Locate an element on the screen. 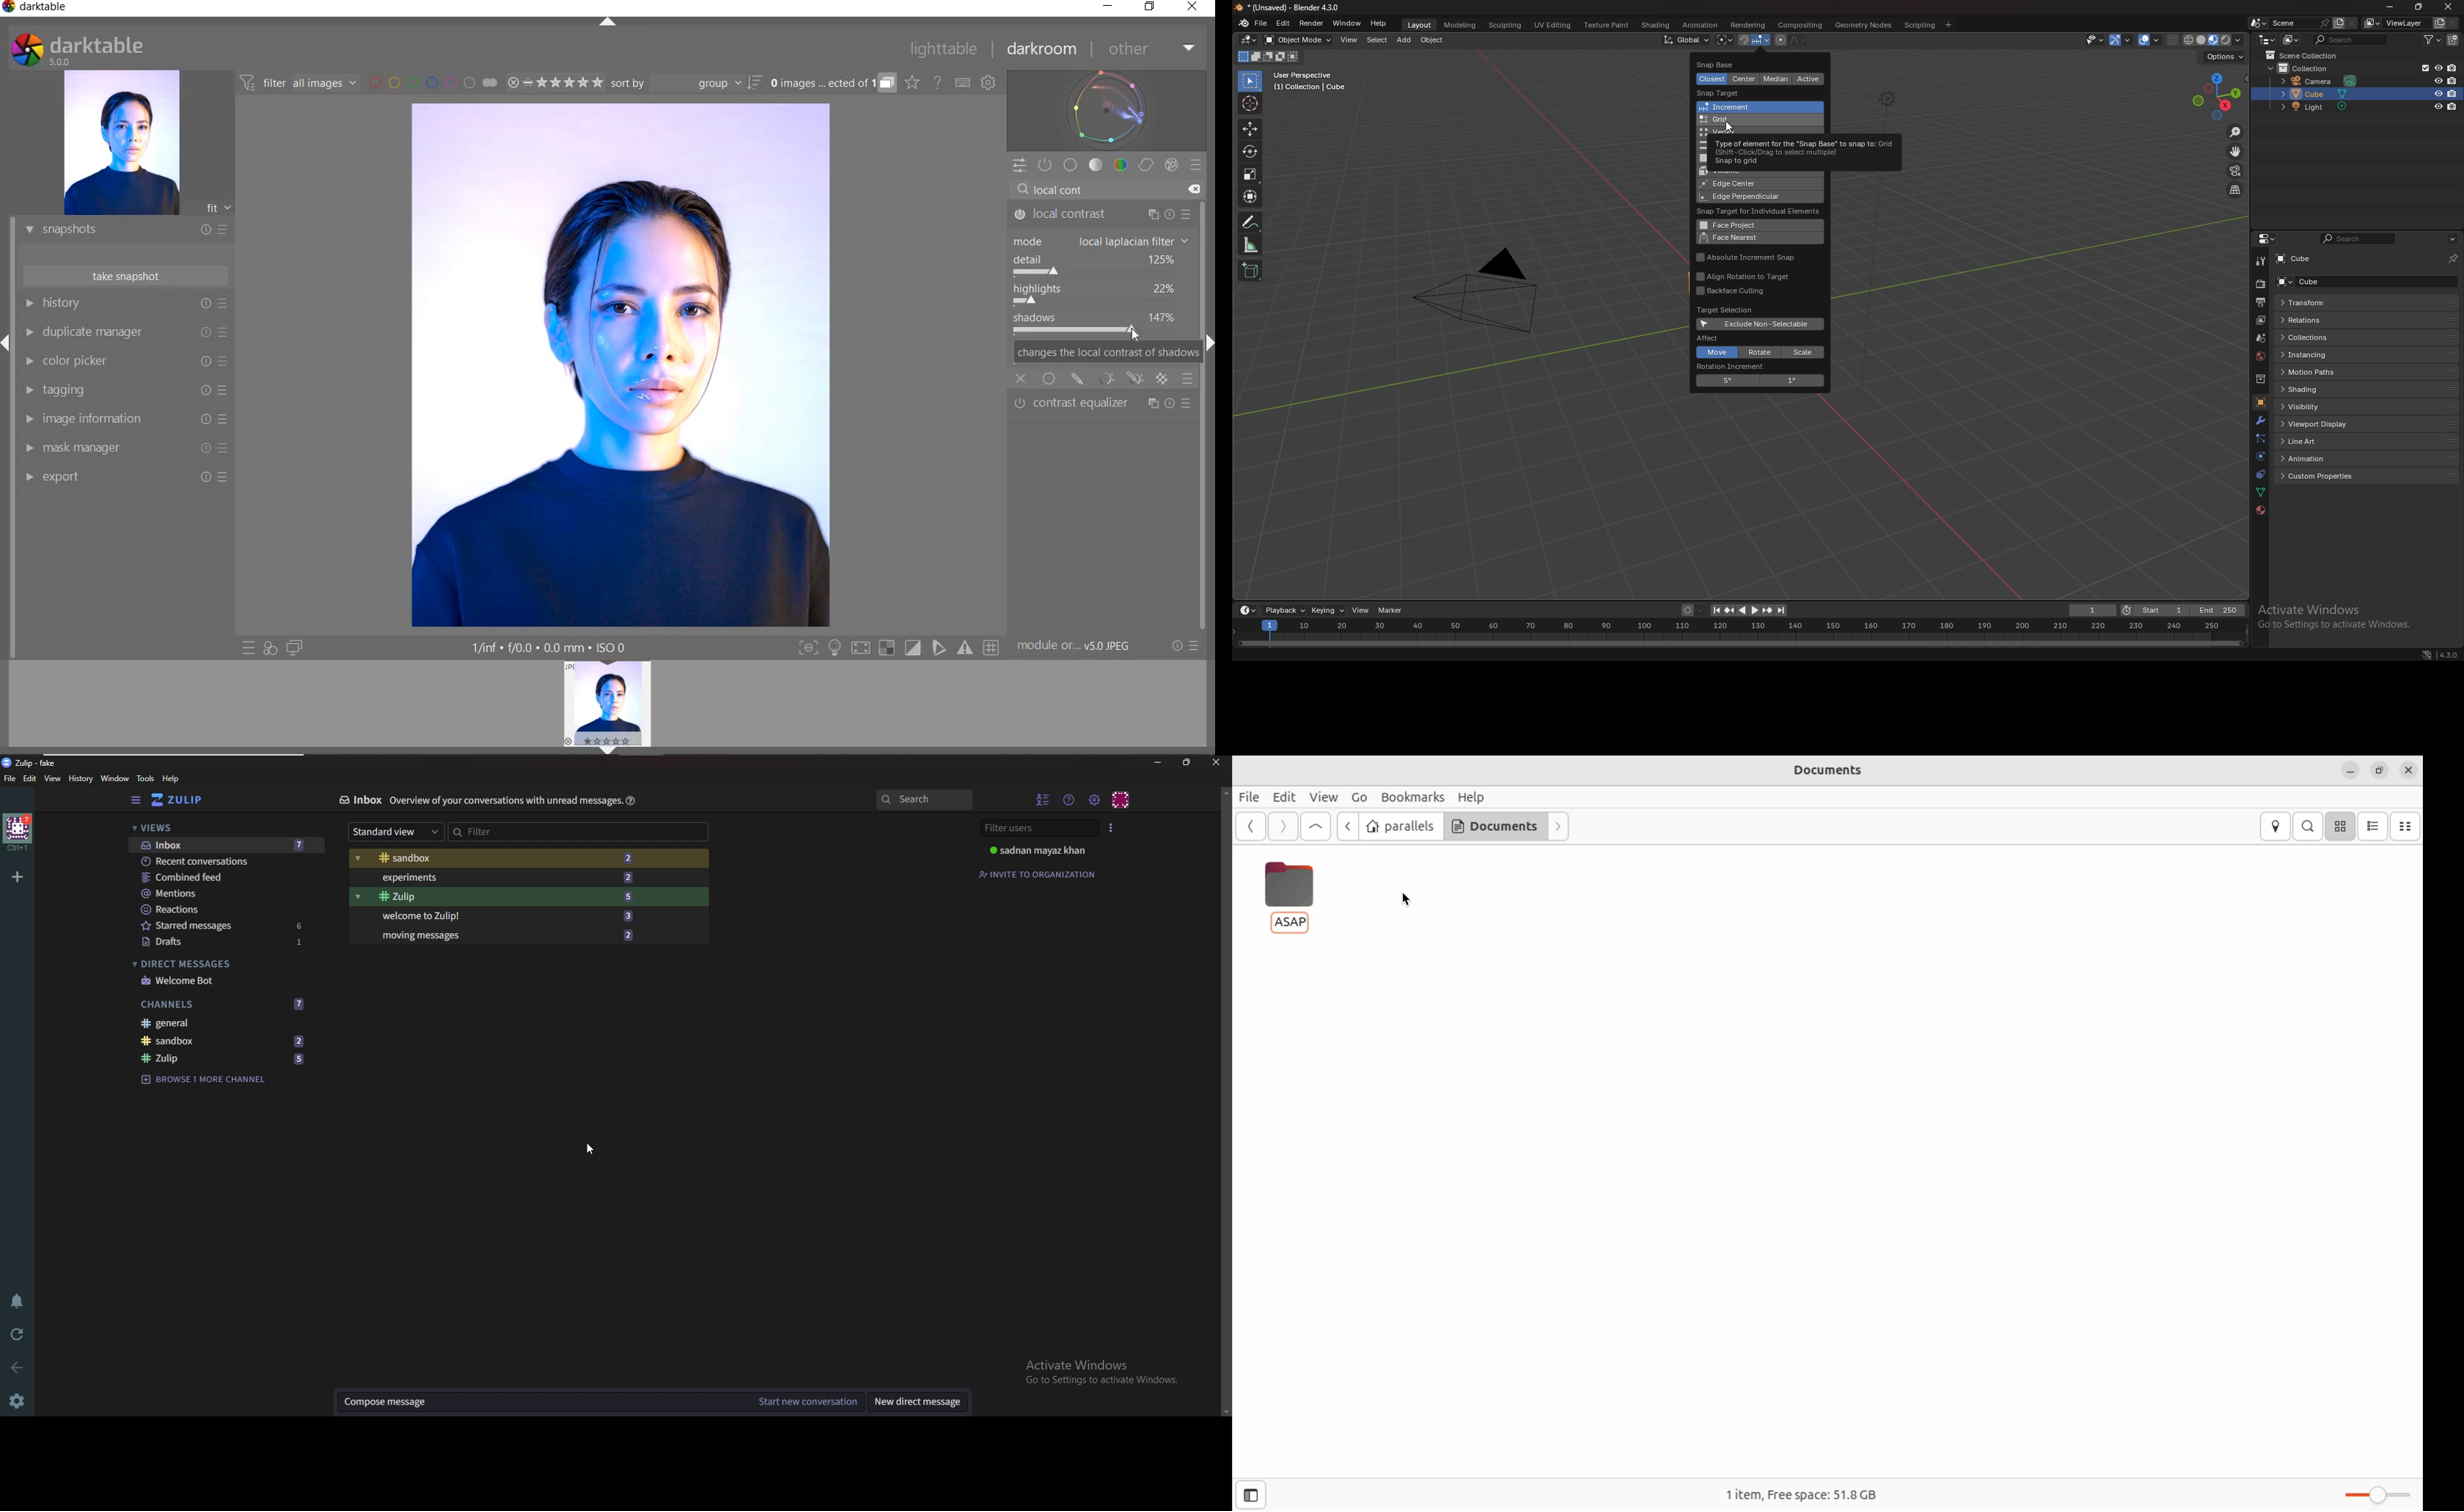  object is located at coordinates (1432, 40).